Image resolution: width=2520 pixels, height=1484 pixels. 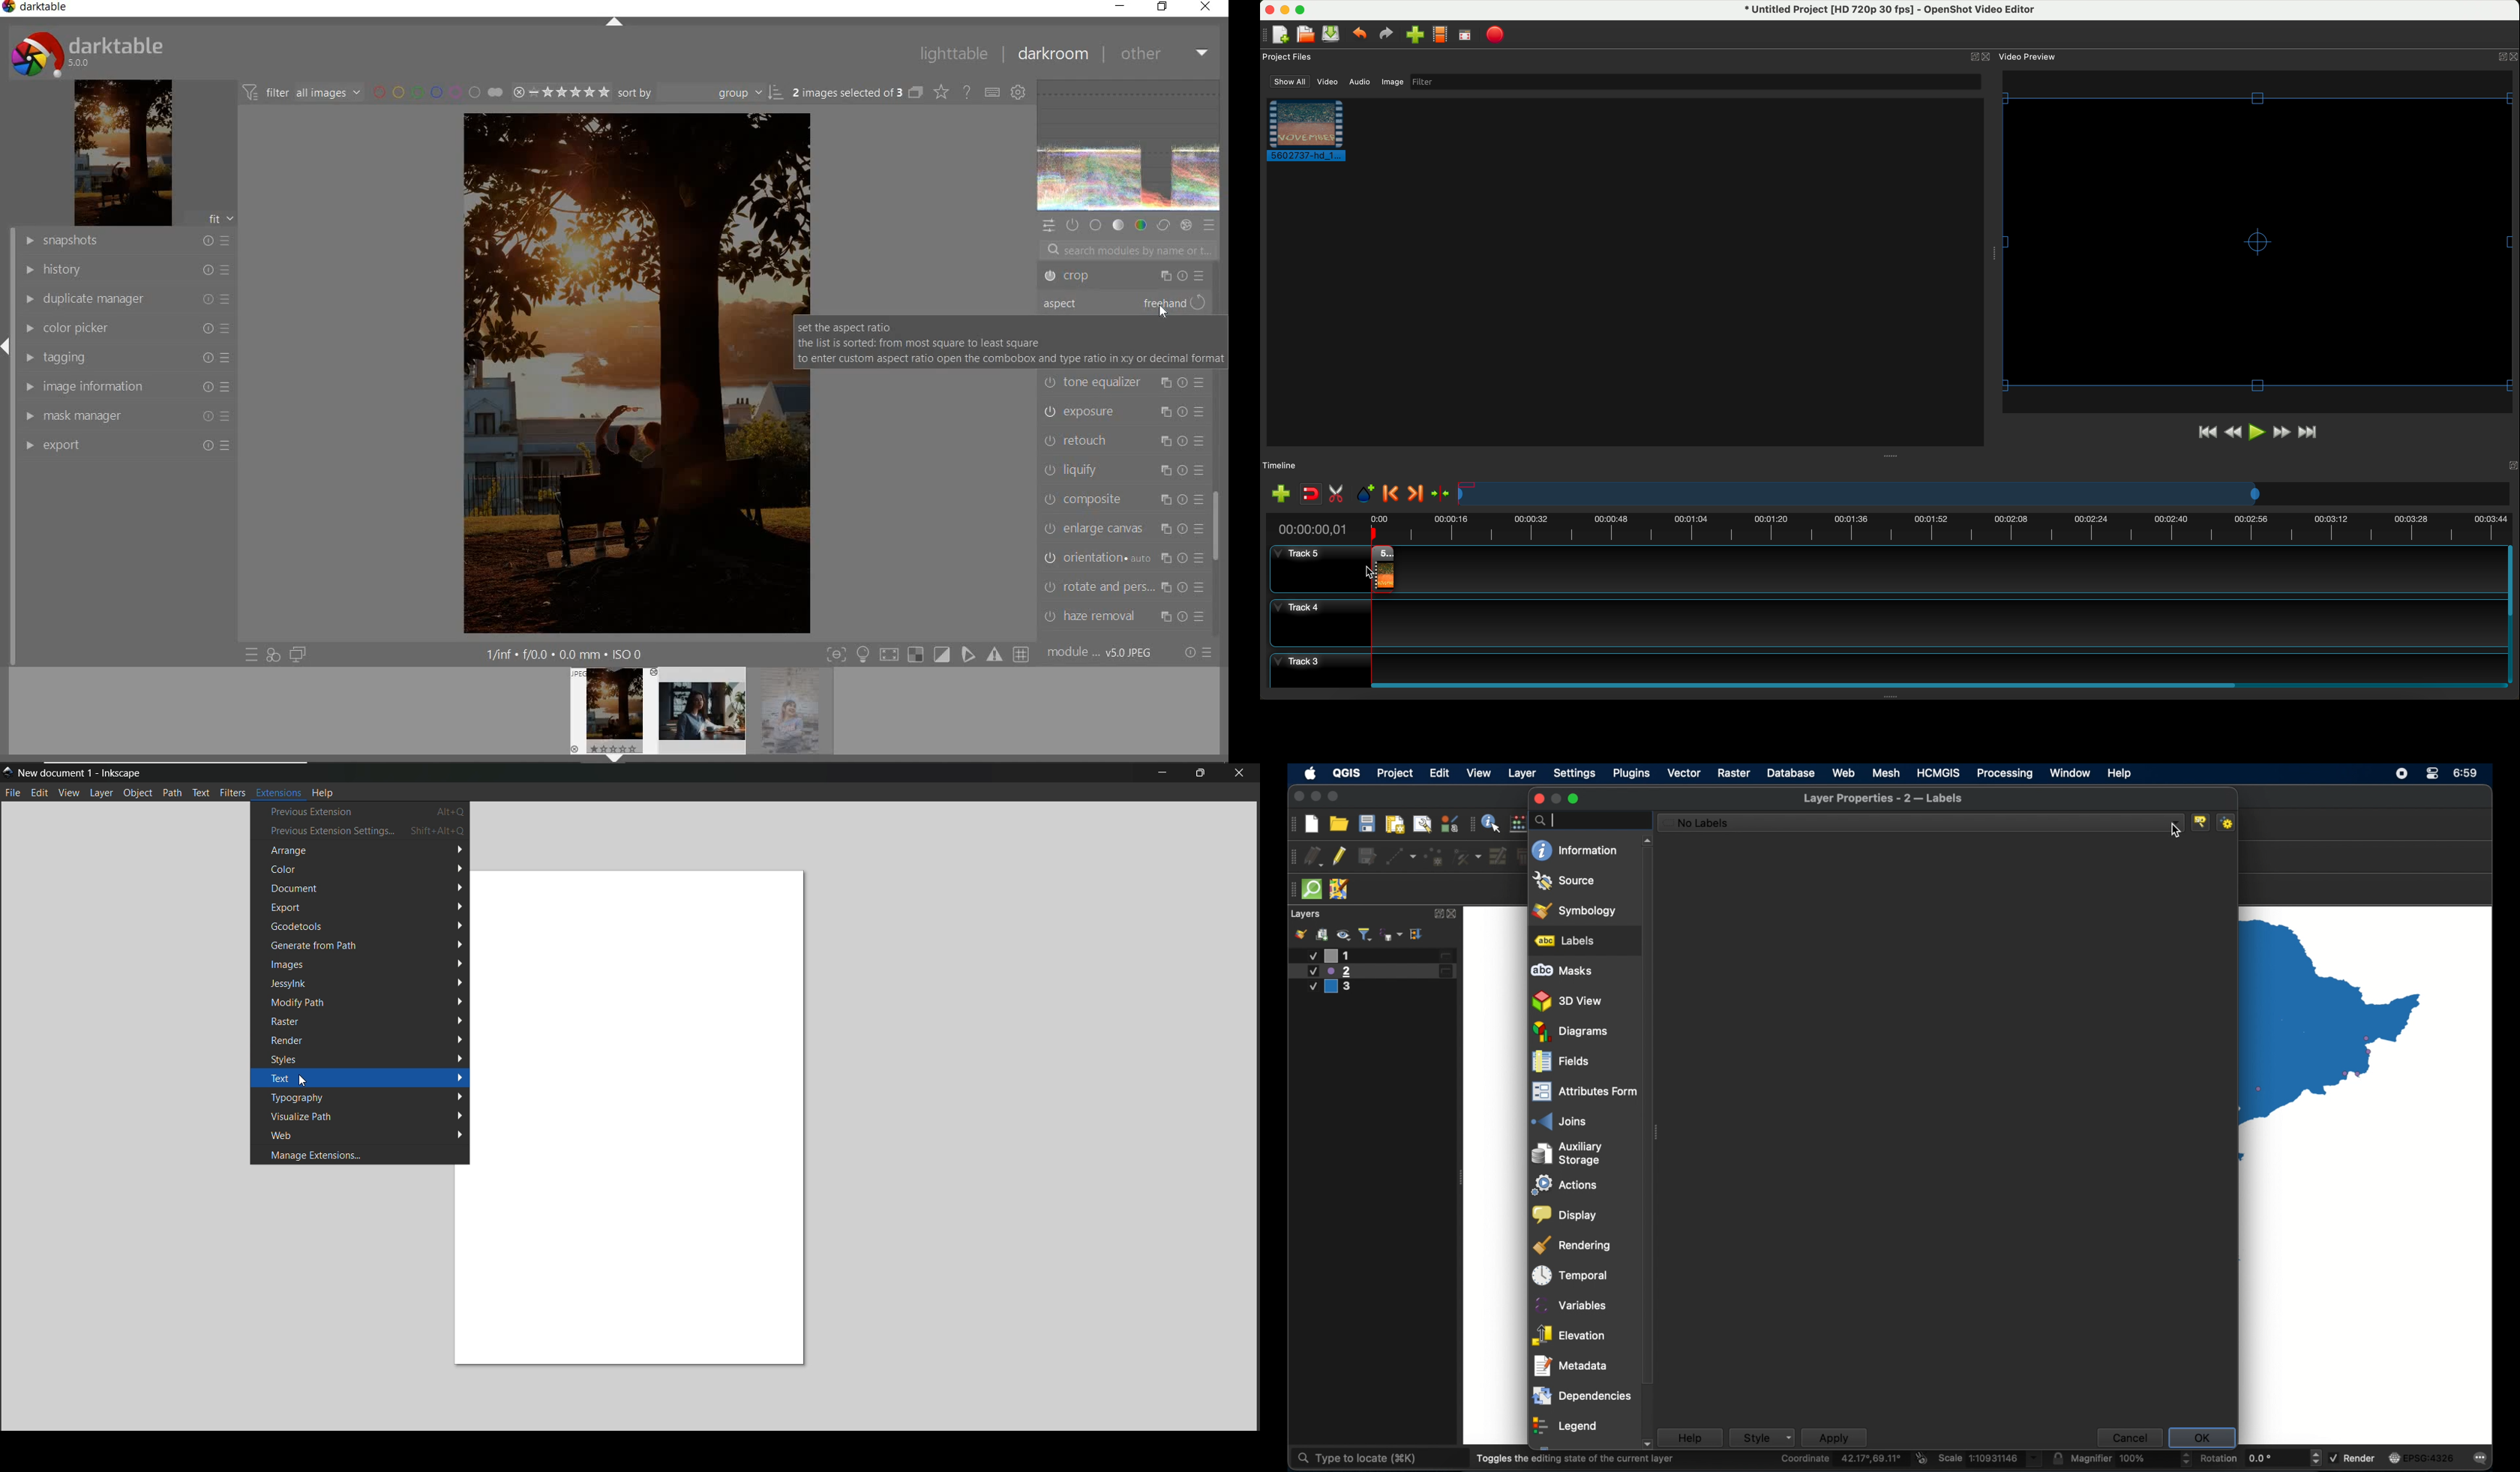 What do you see at coordinates (1564, 881) in the screenshot?
I see `source` at bounding box center [1564, 881].